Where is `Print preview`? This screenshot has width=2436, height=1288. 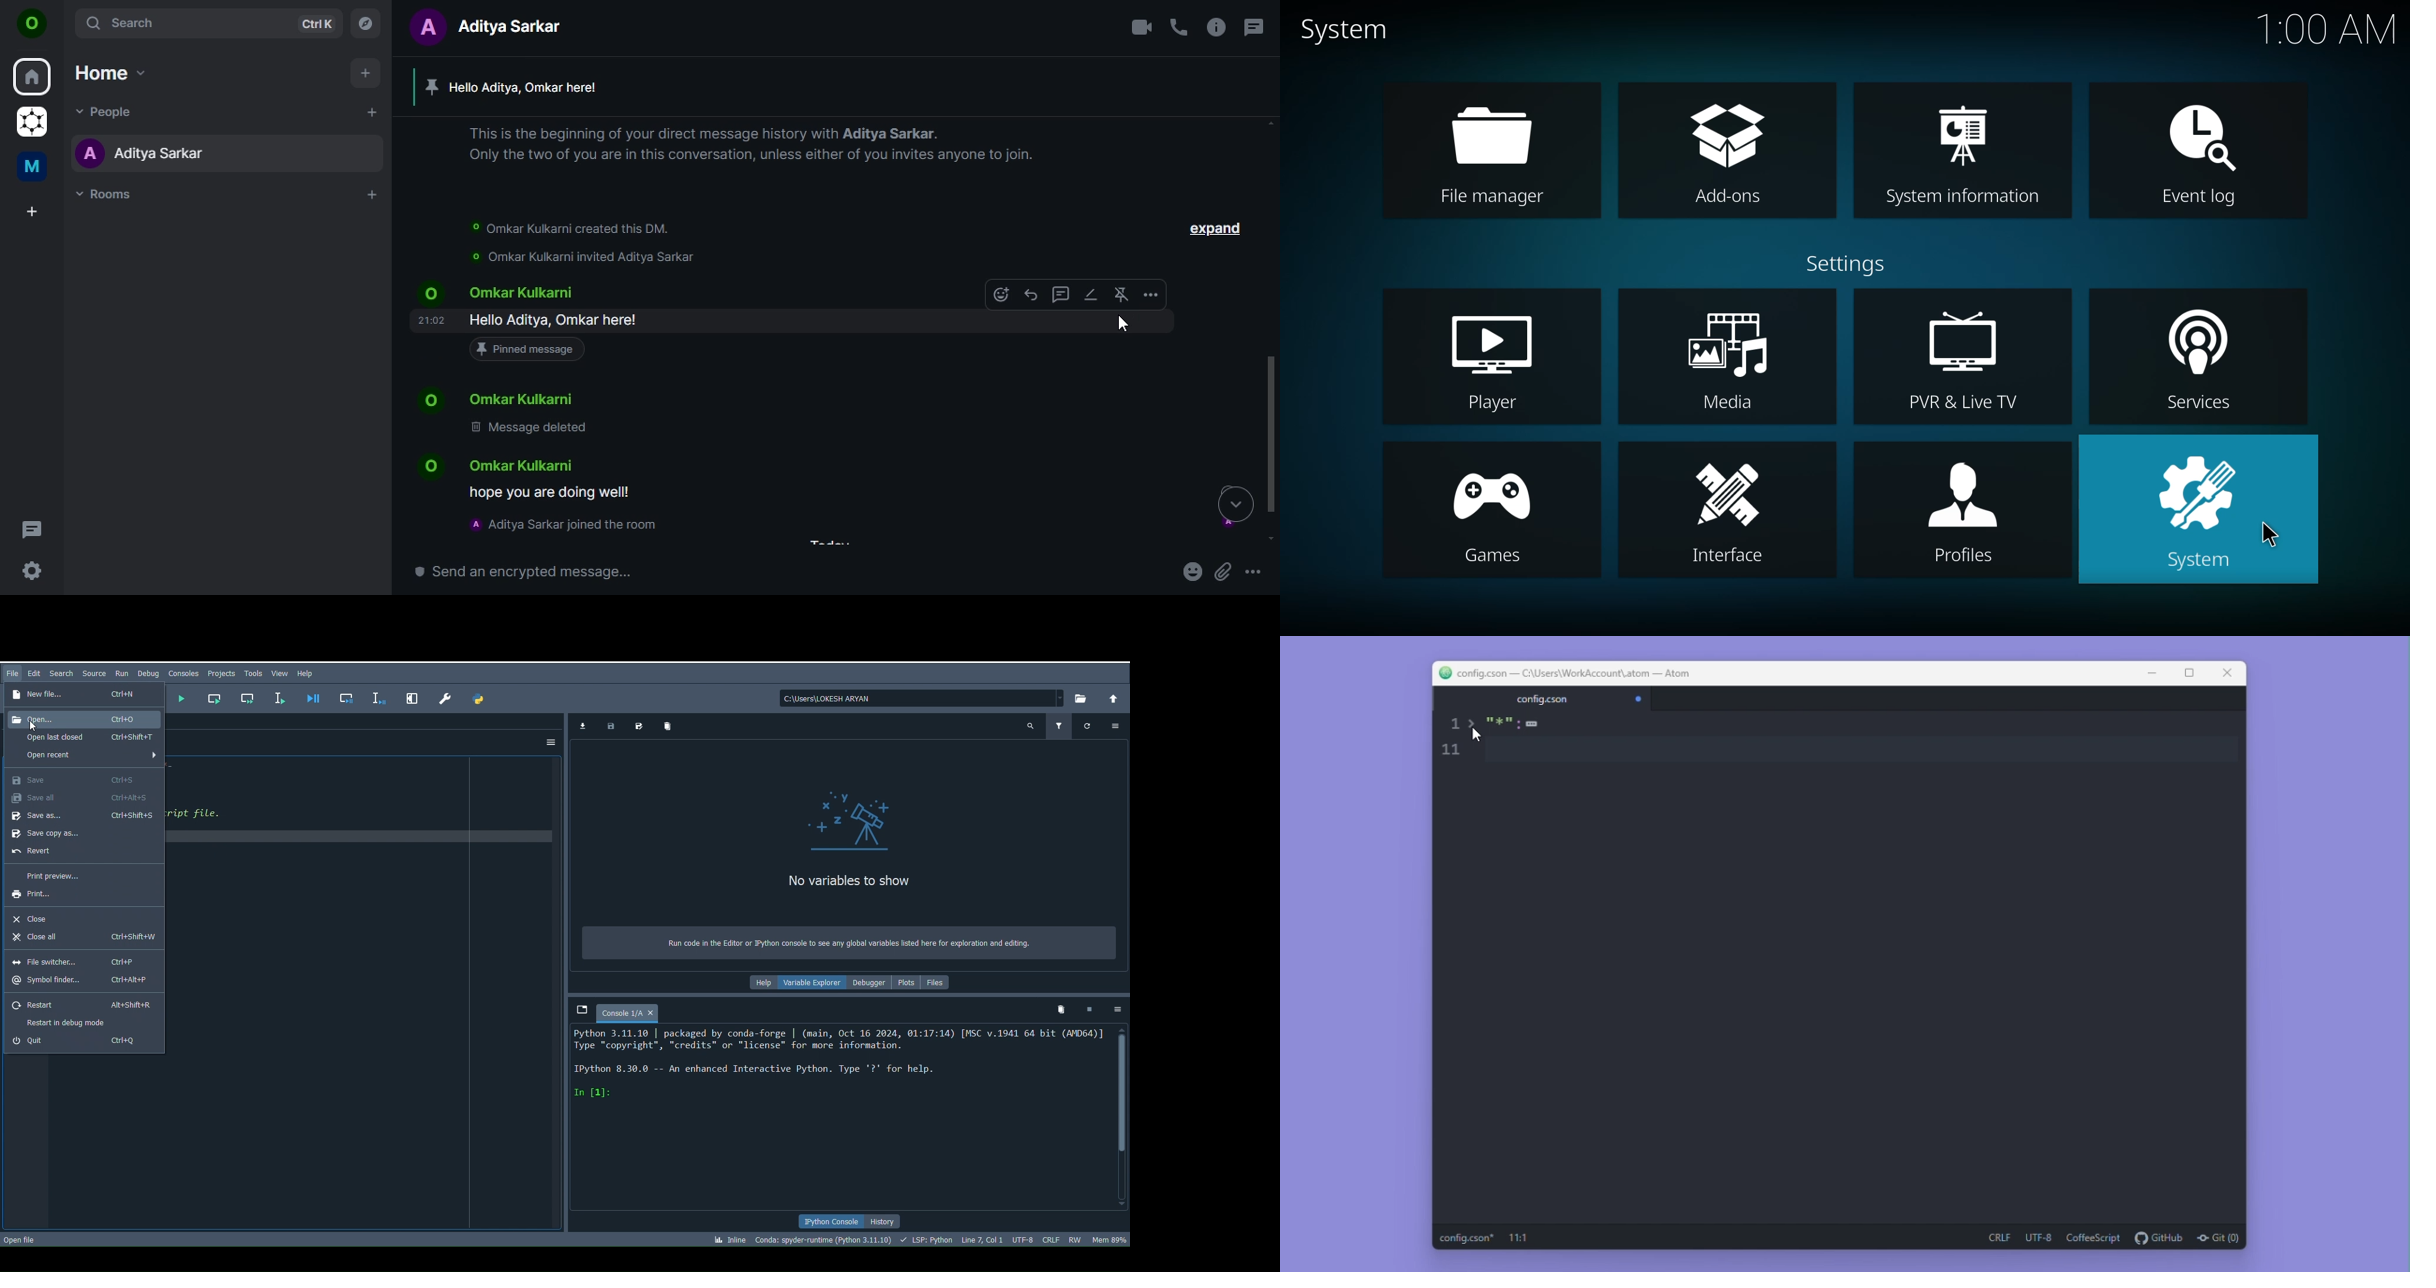
Print preview is located at coordinates (78, 873).